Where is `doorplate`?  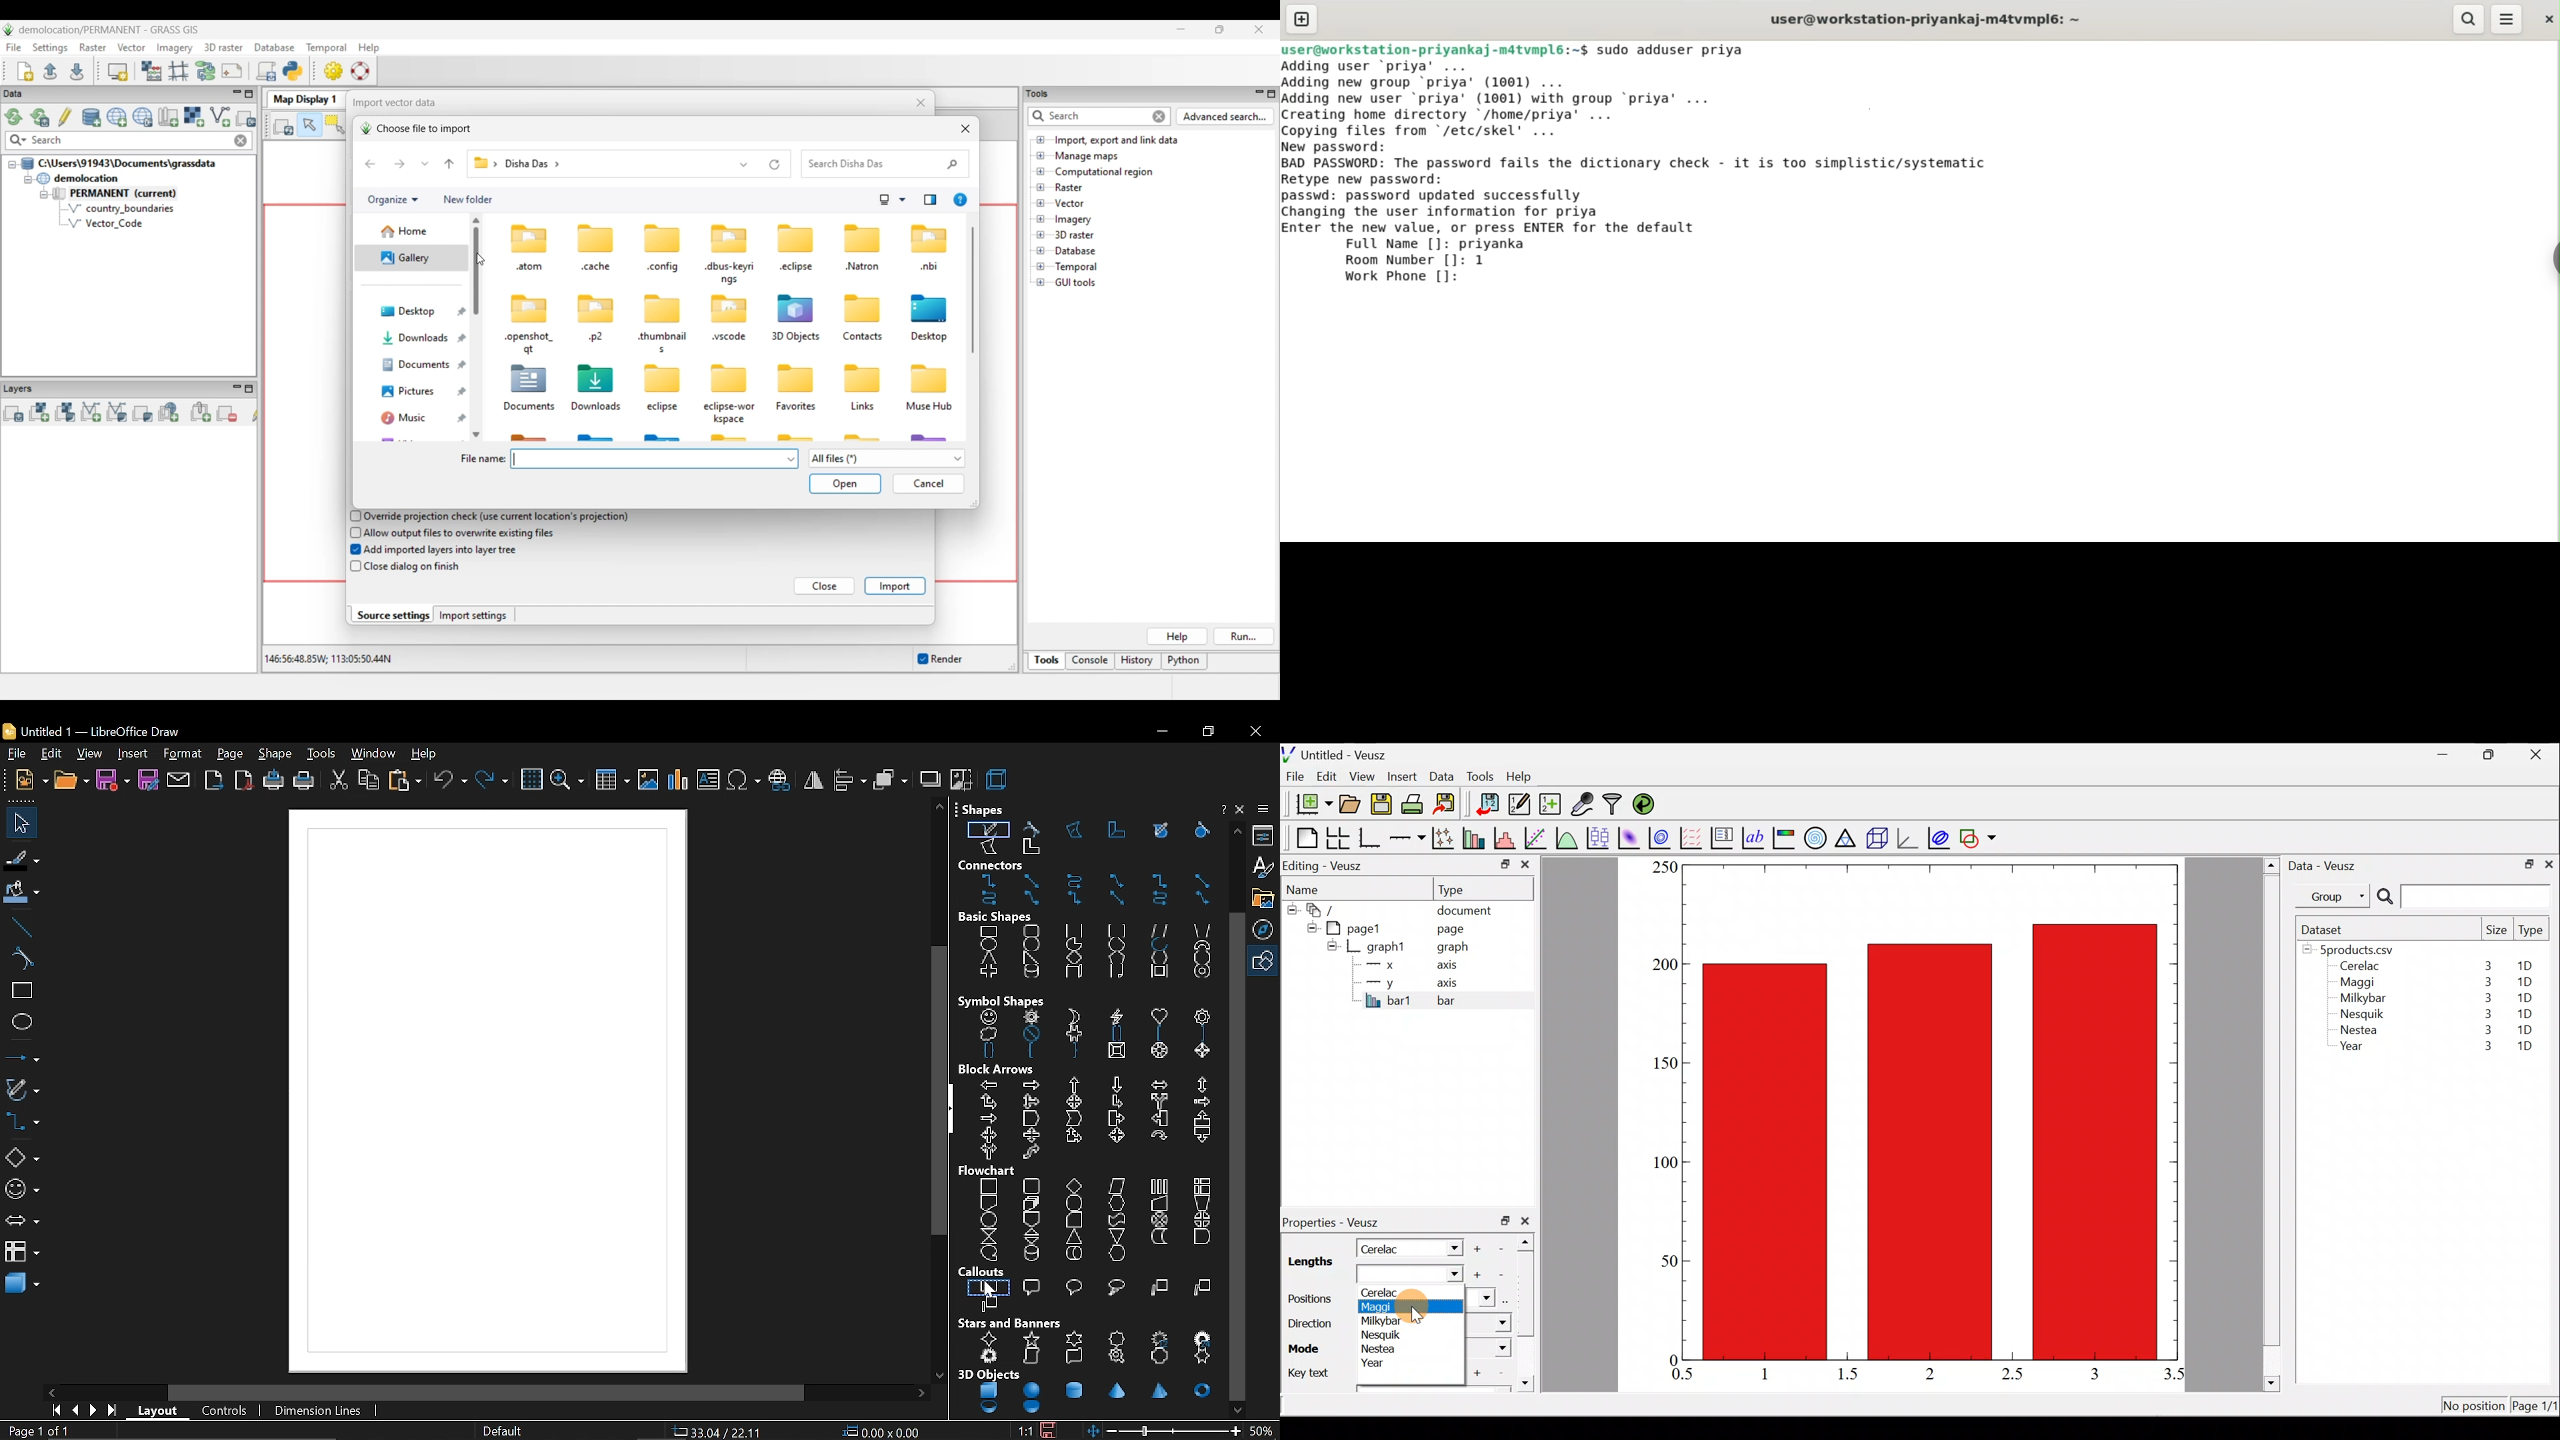
doorplate is located at coordinates (1162, 1357).